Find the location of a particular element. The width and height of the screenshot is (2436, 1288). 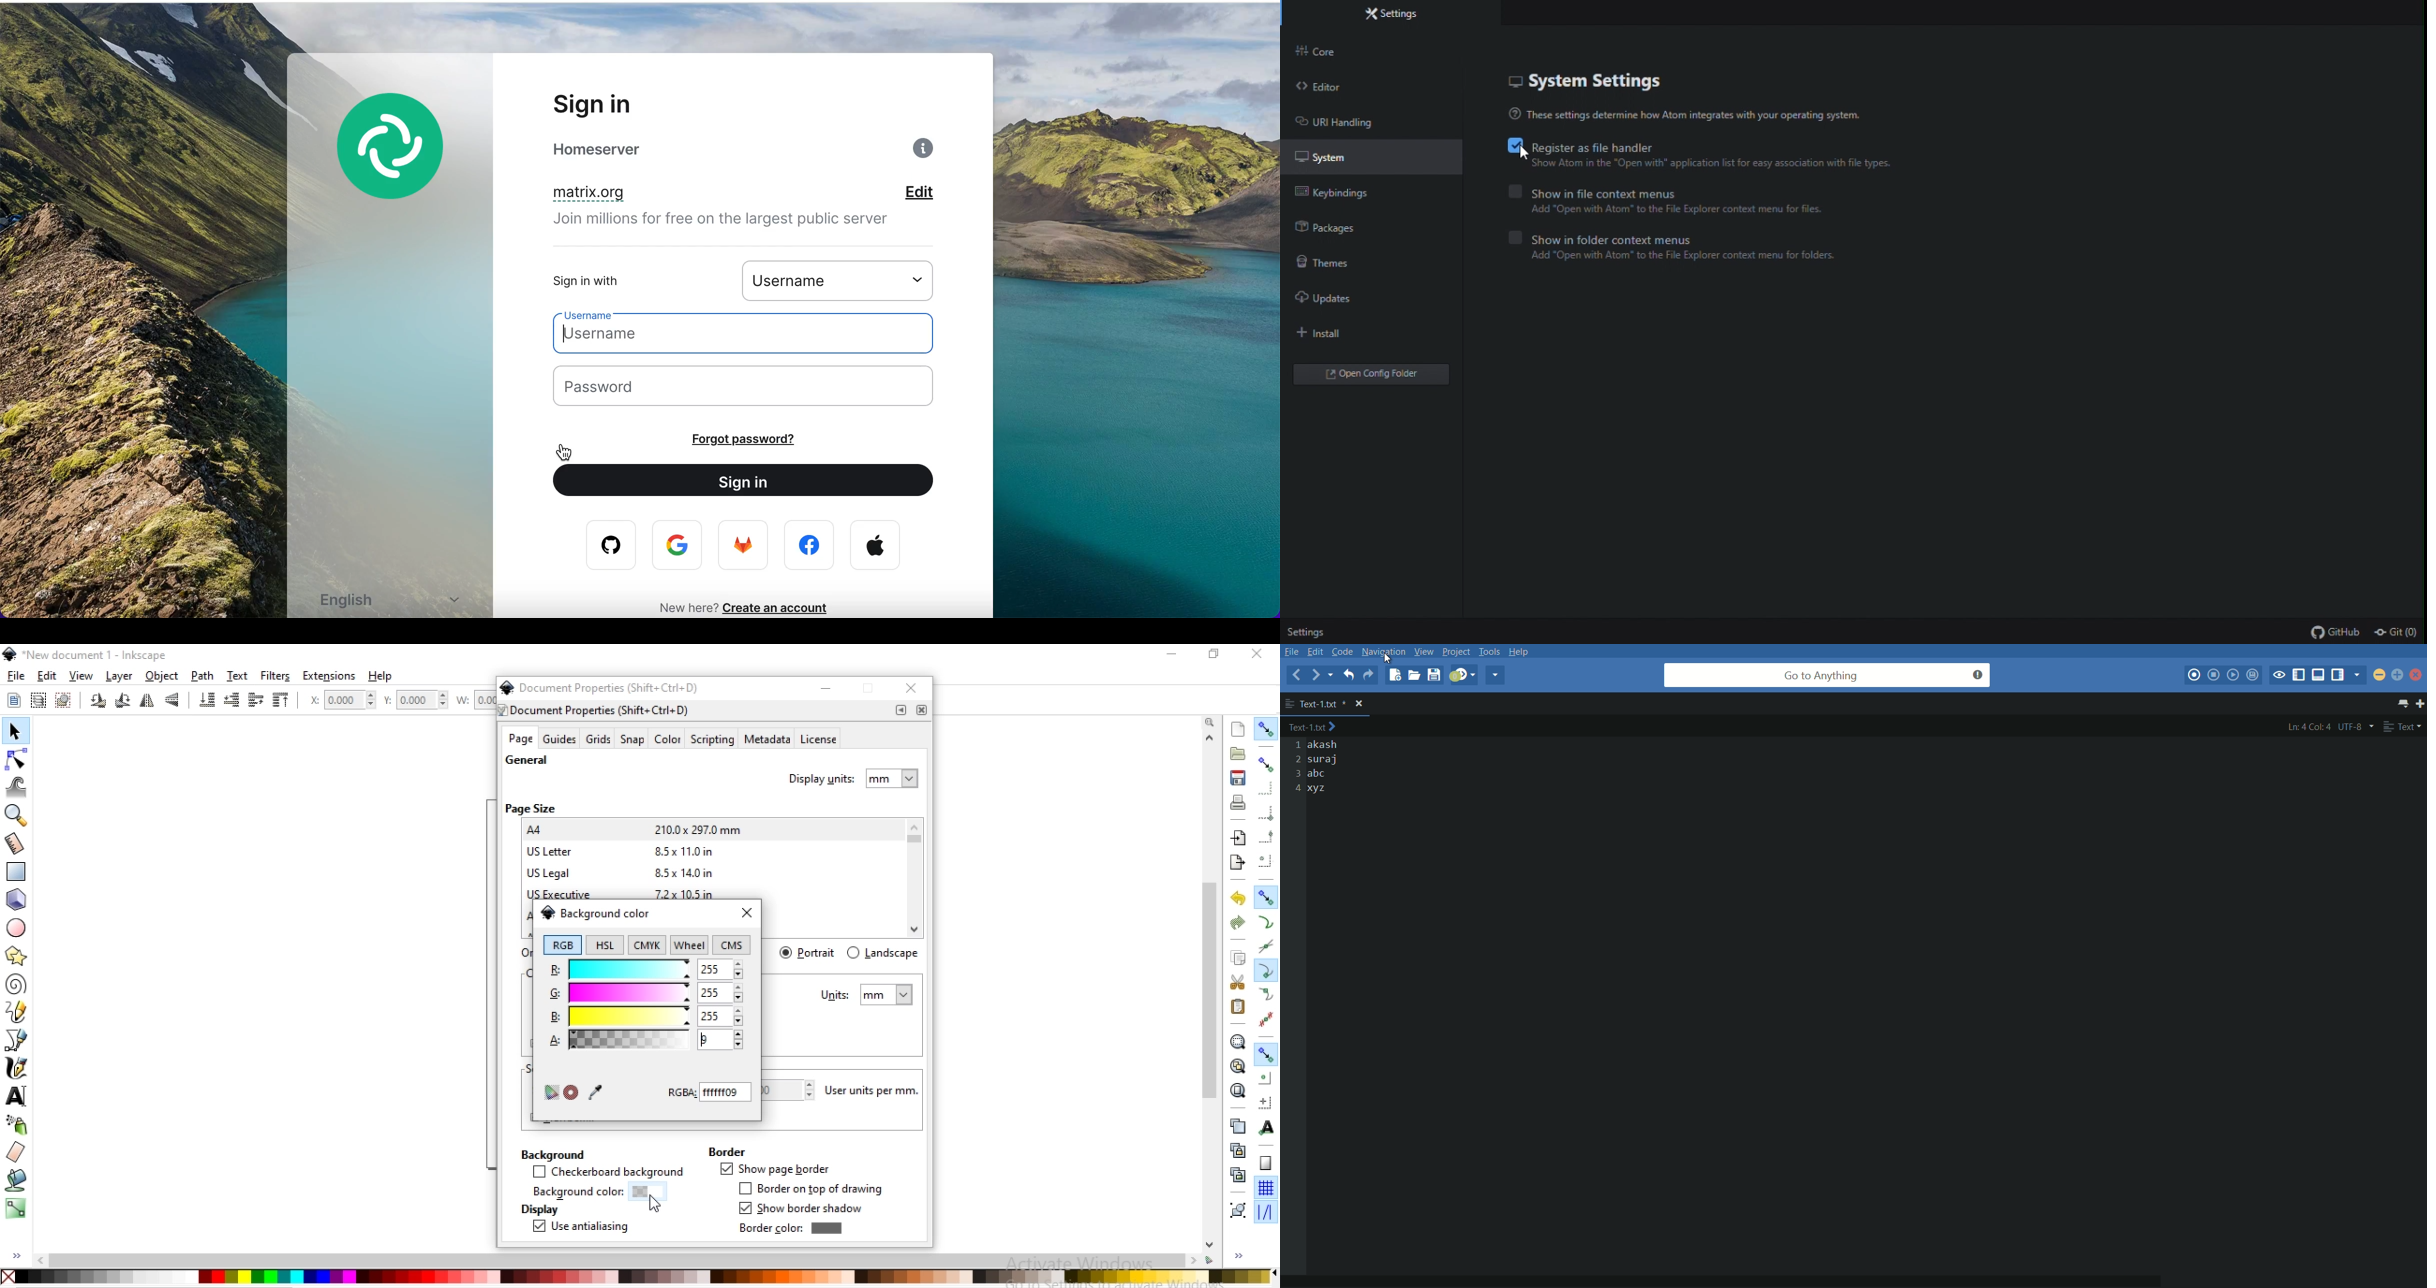

snap is located at coordinates (633, 740).